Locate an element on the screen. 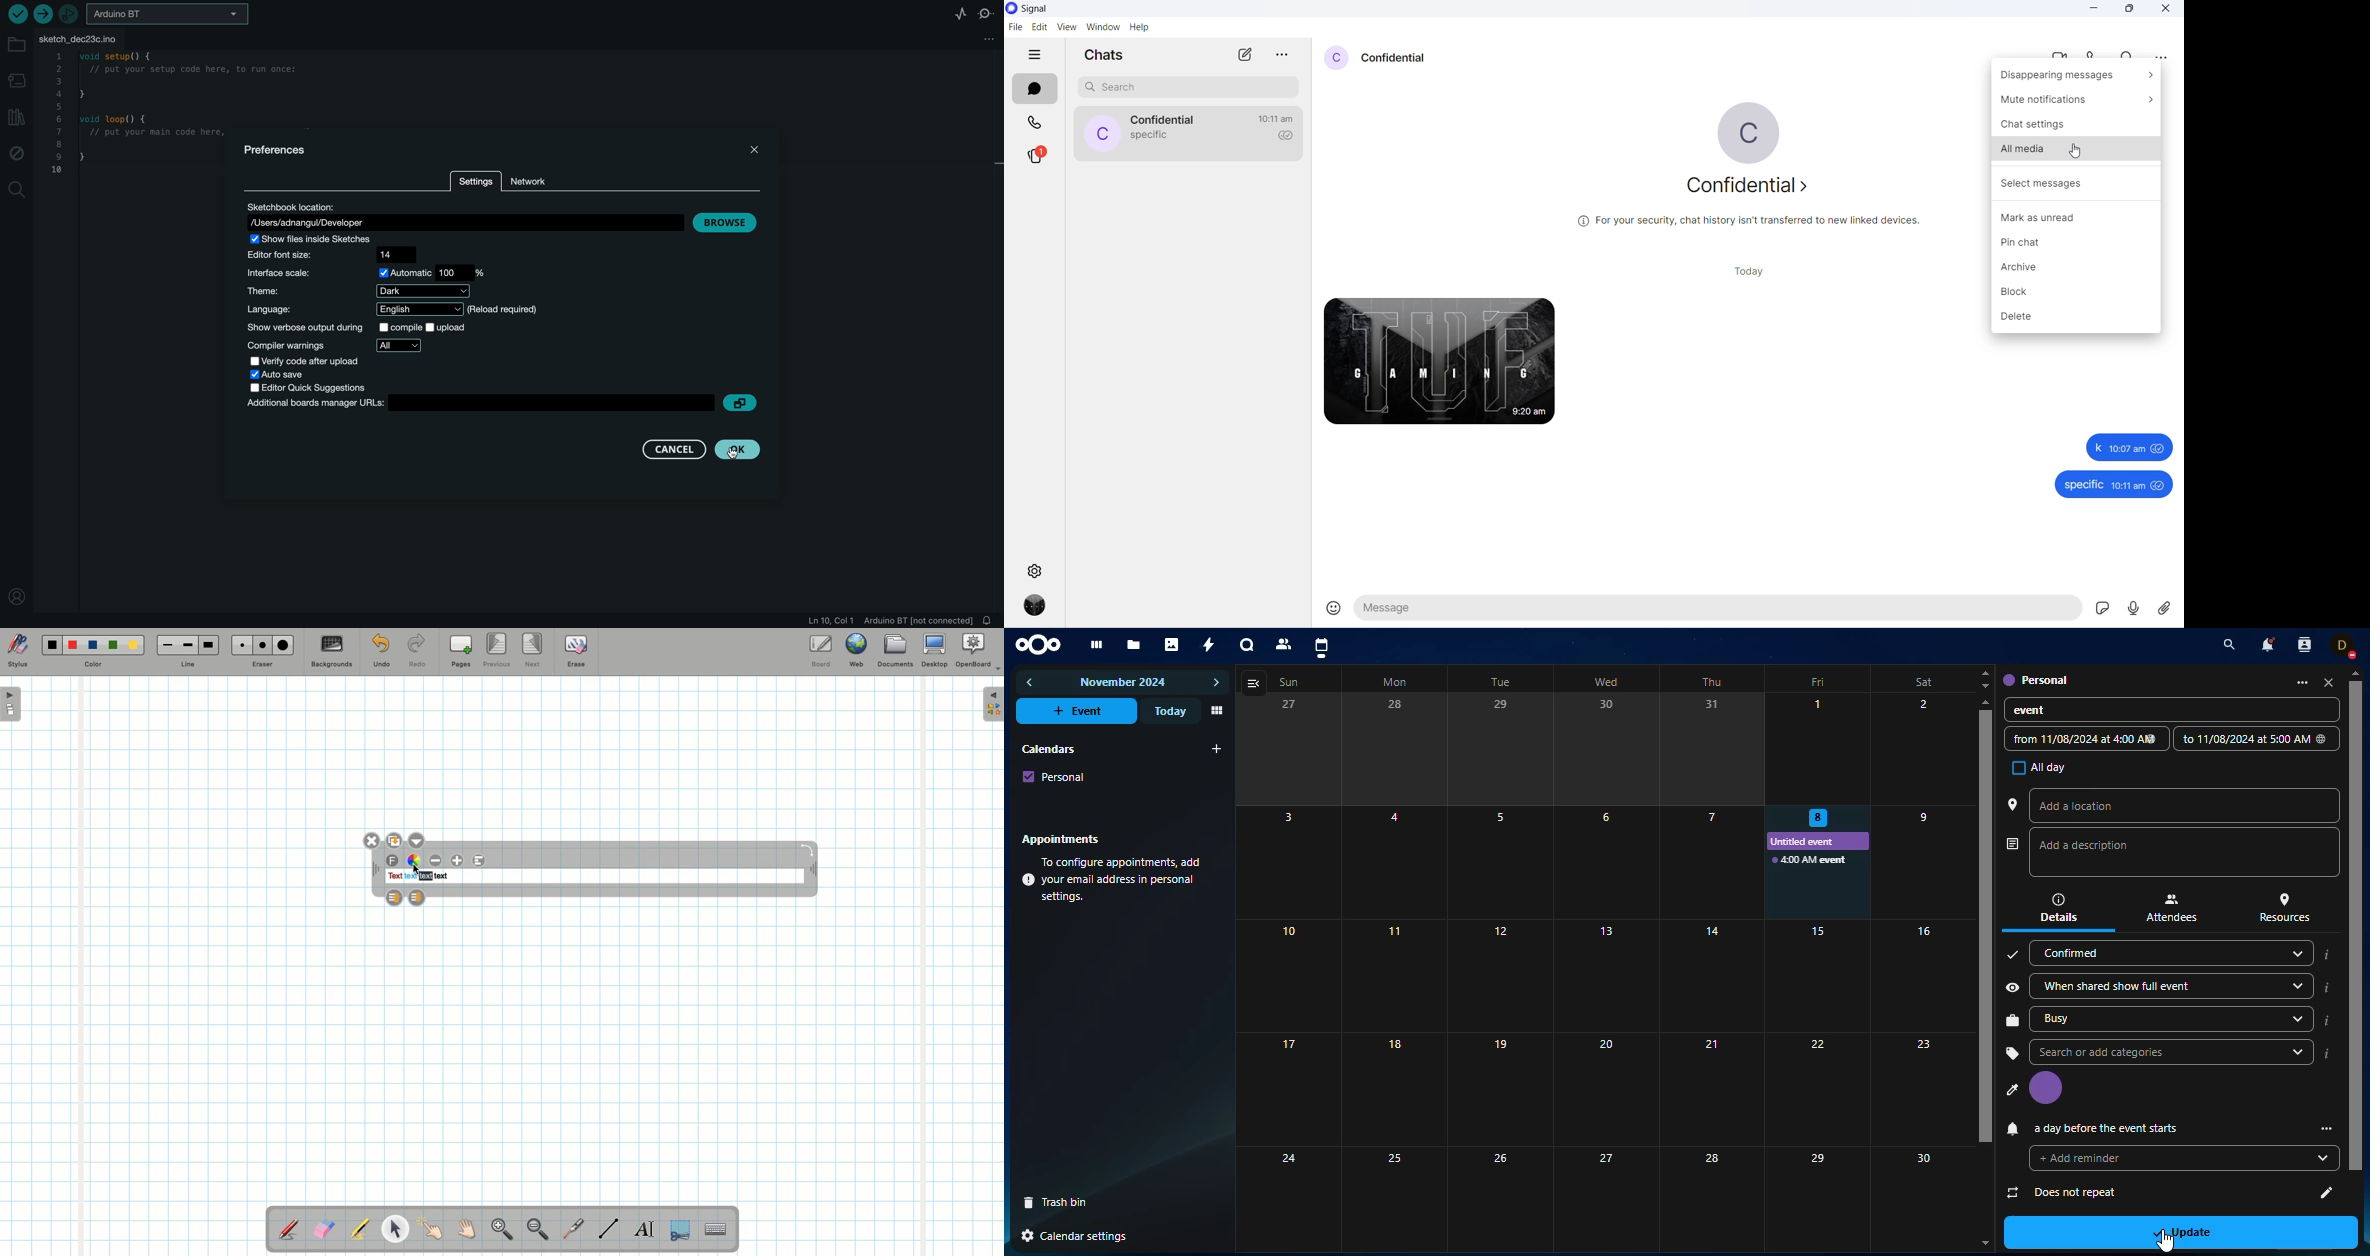 The width and height of the screenshot is (2380, 1260). 20 is located at coordinates (1604, 1089).